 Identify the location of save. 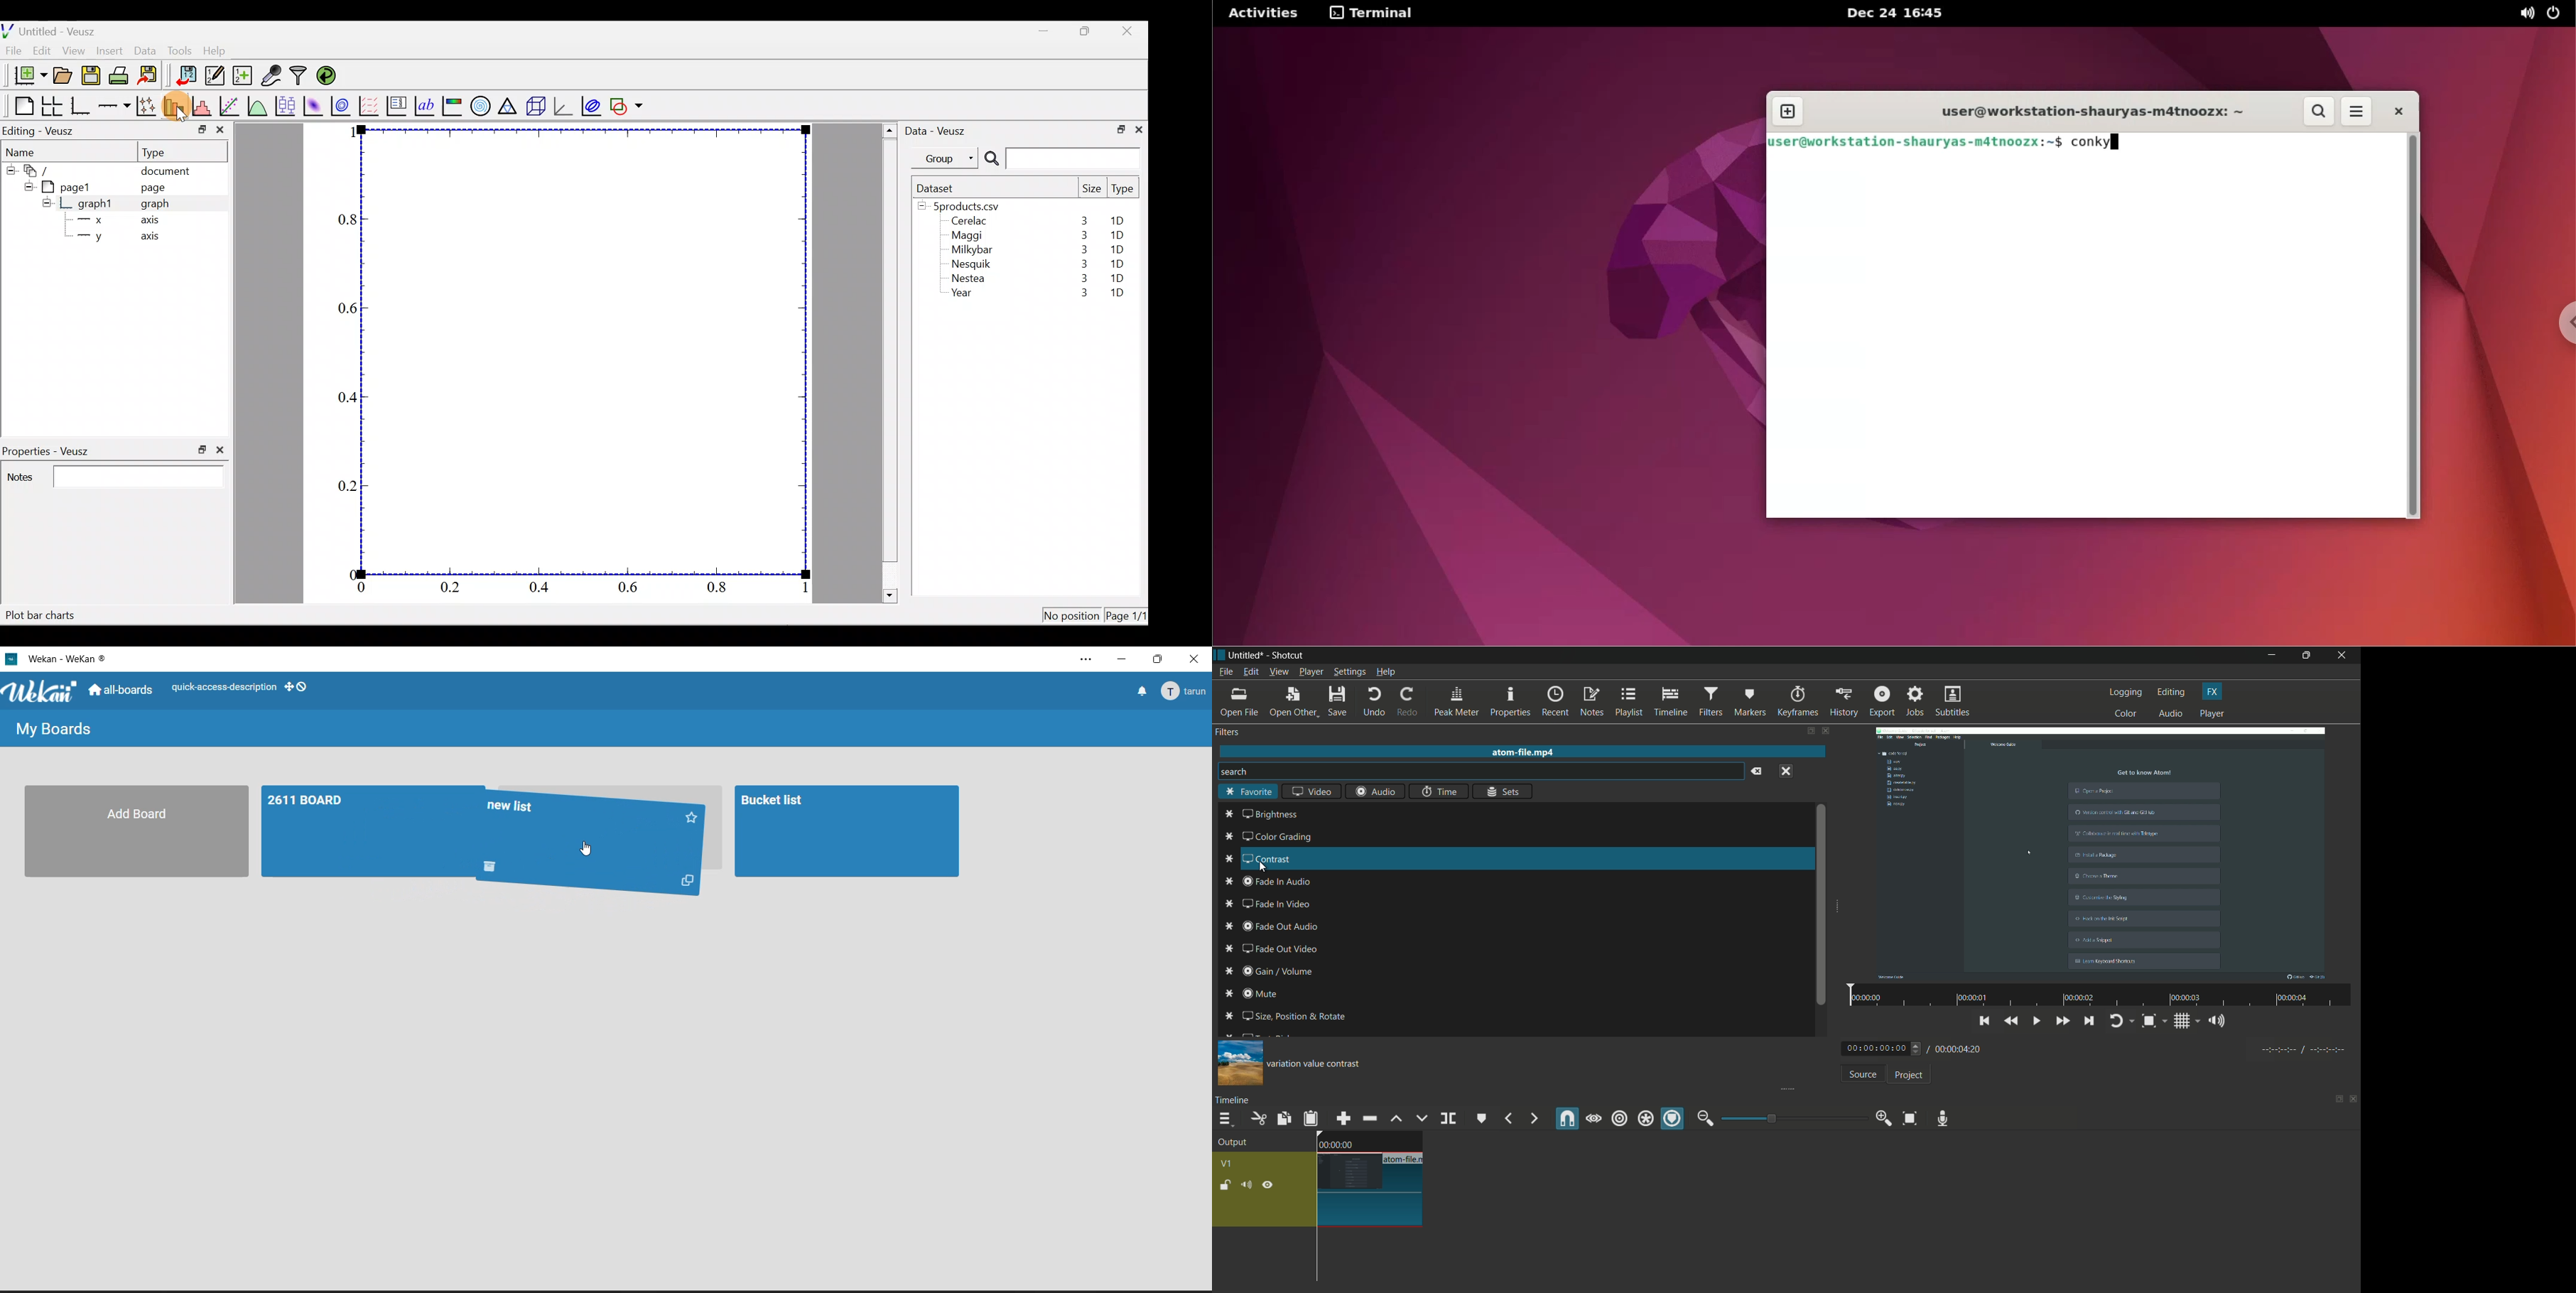
(1339, 702).